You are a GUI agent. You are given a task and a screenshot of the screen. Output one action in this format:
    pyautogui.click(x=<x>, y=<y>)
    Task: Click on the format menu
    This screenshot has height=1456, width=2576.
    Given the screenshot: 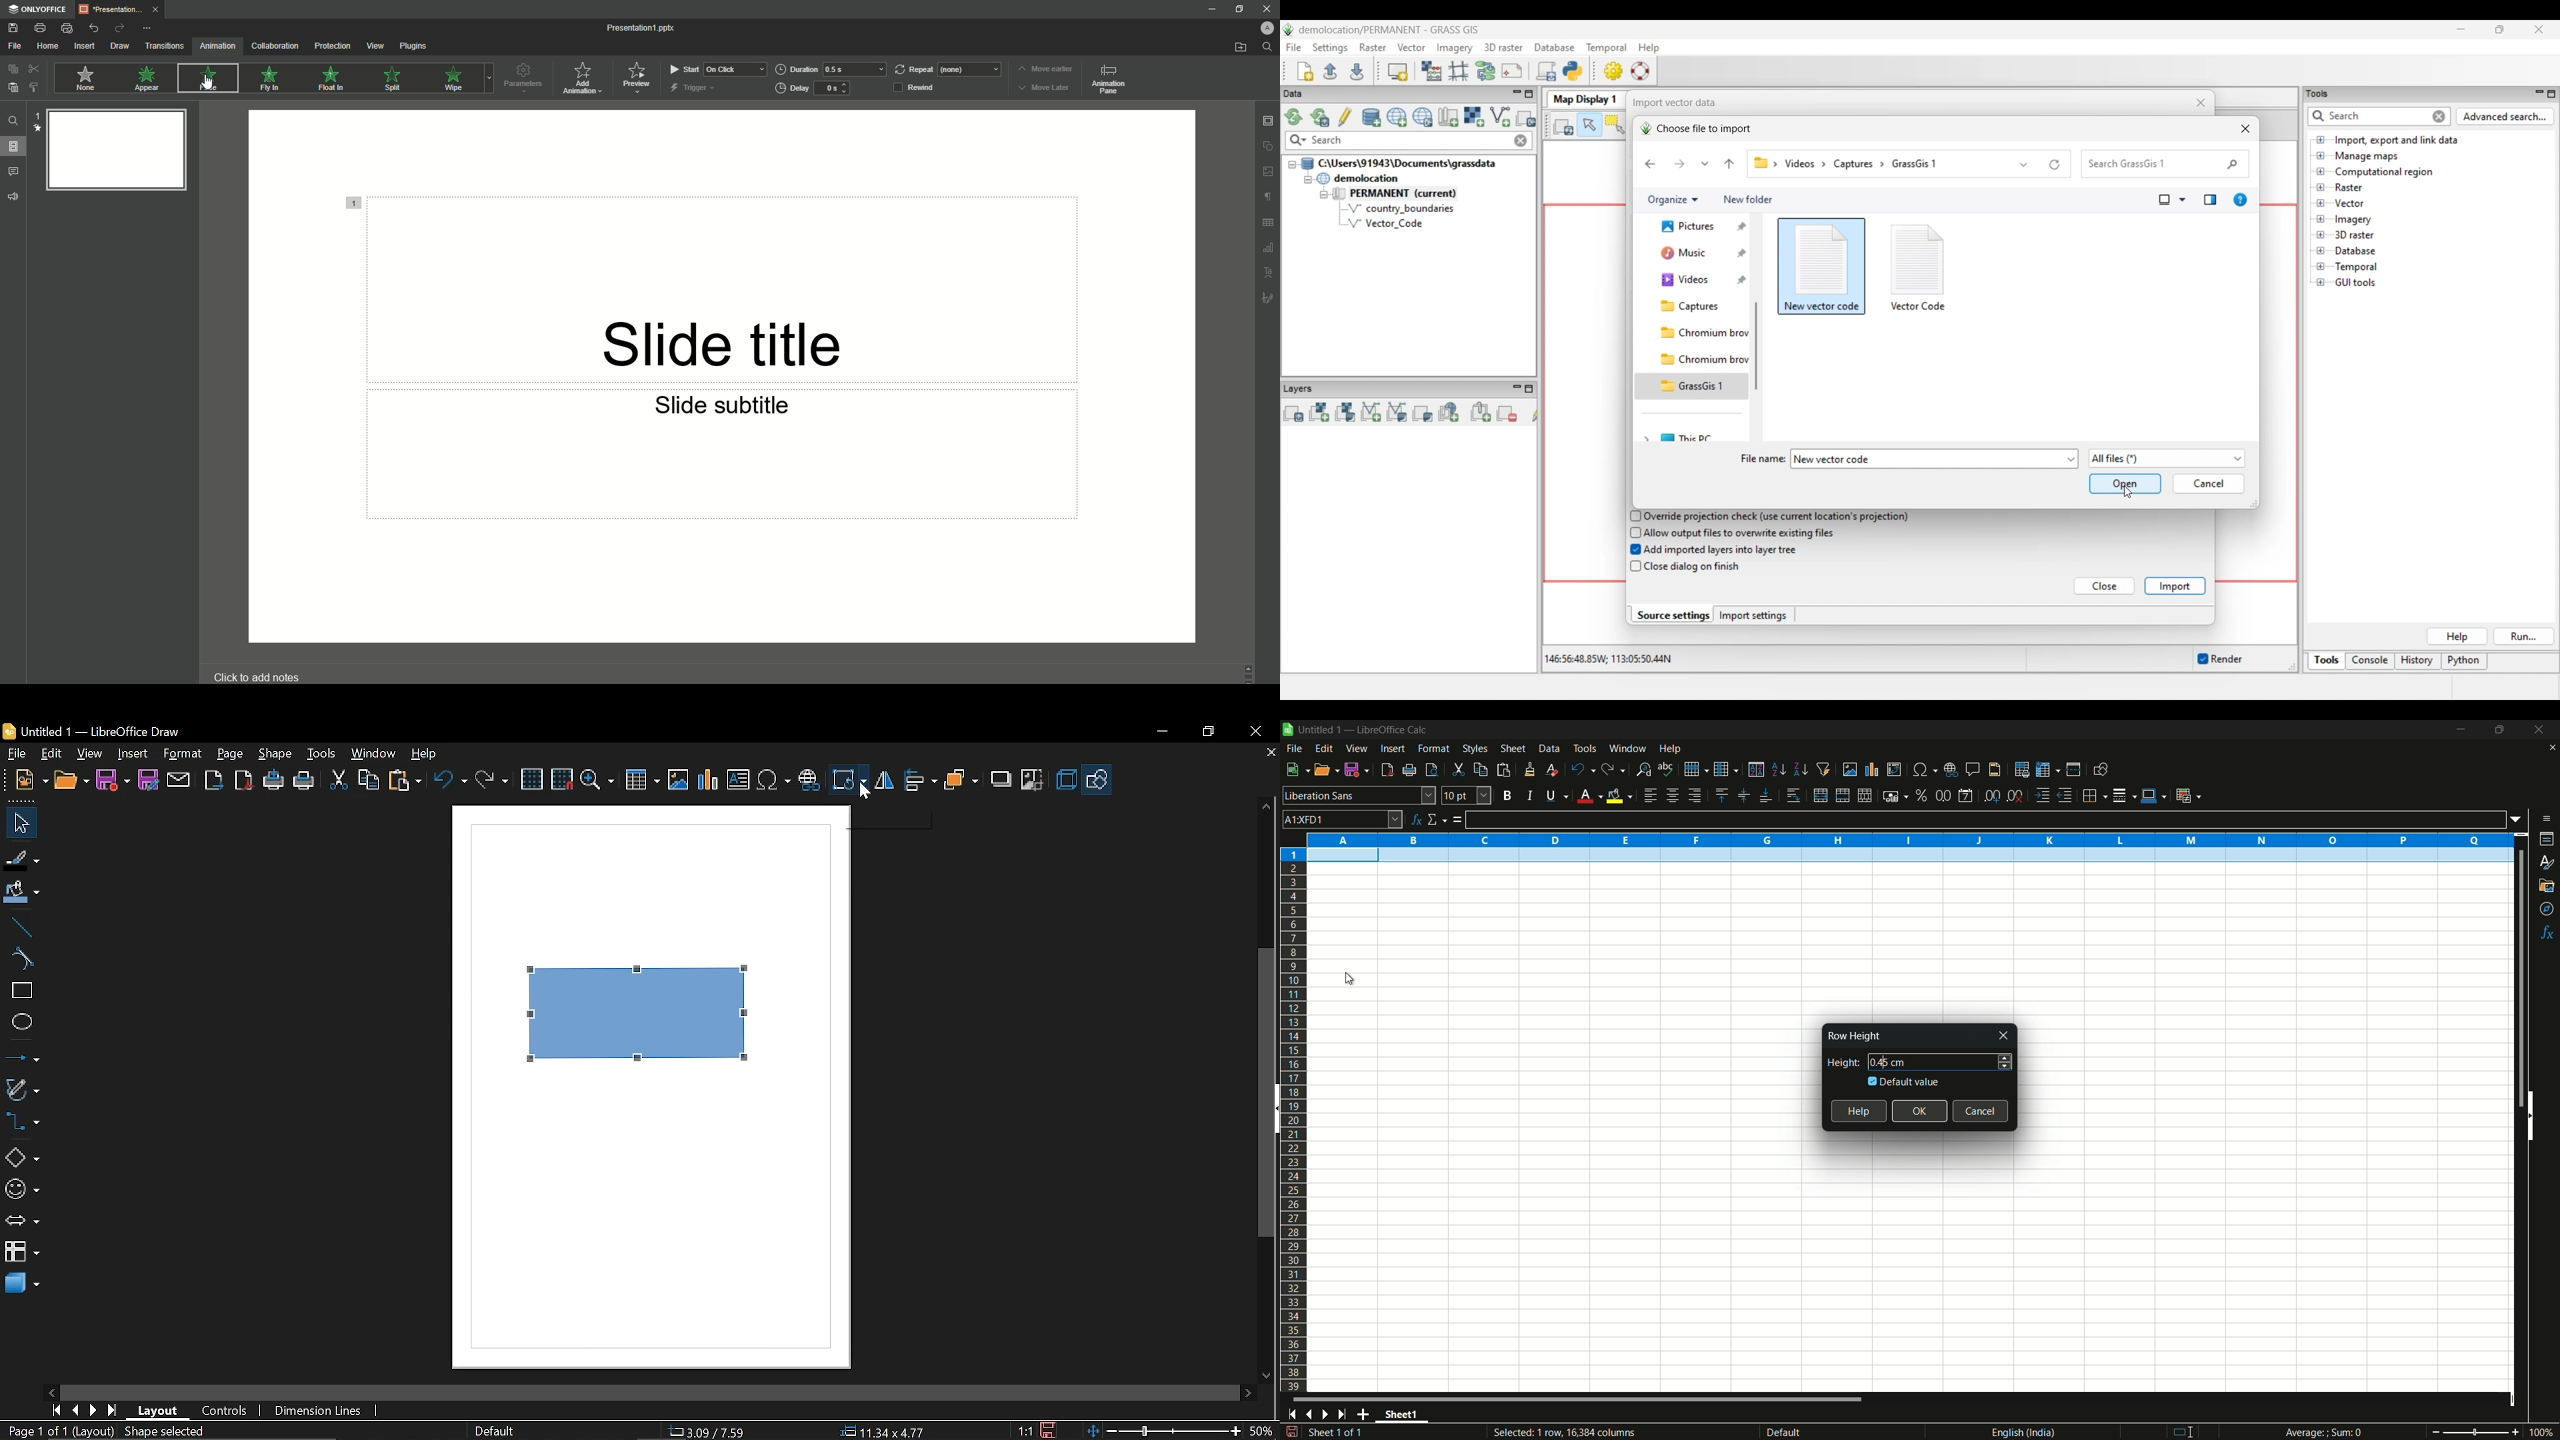 What is the action you would take?
    pyautogui.click(x=1434, y=749)
    